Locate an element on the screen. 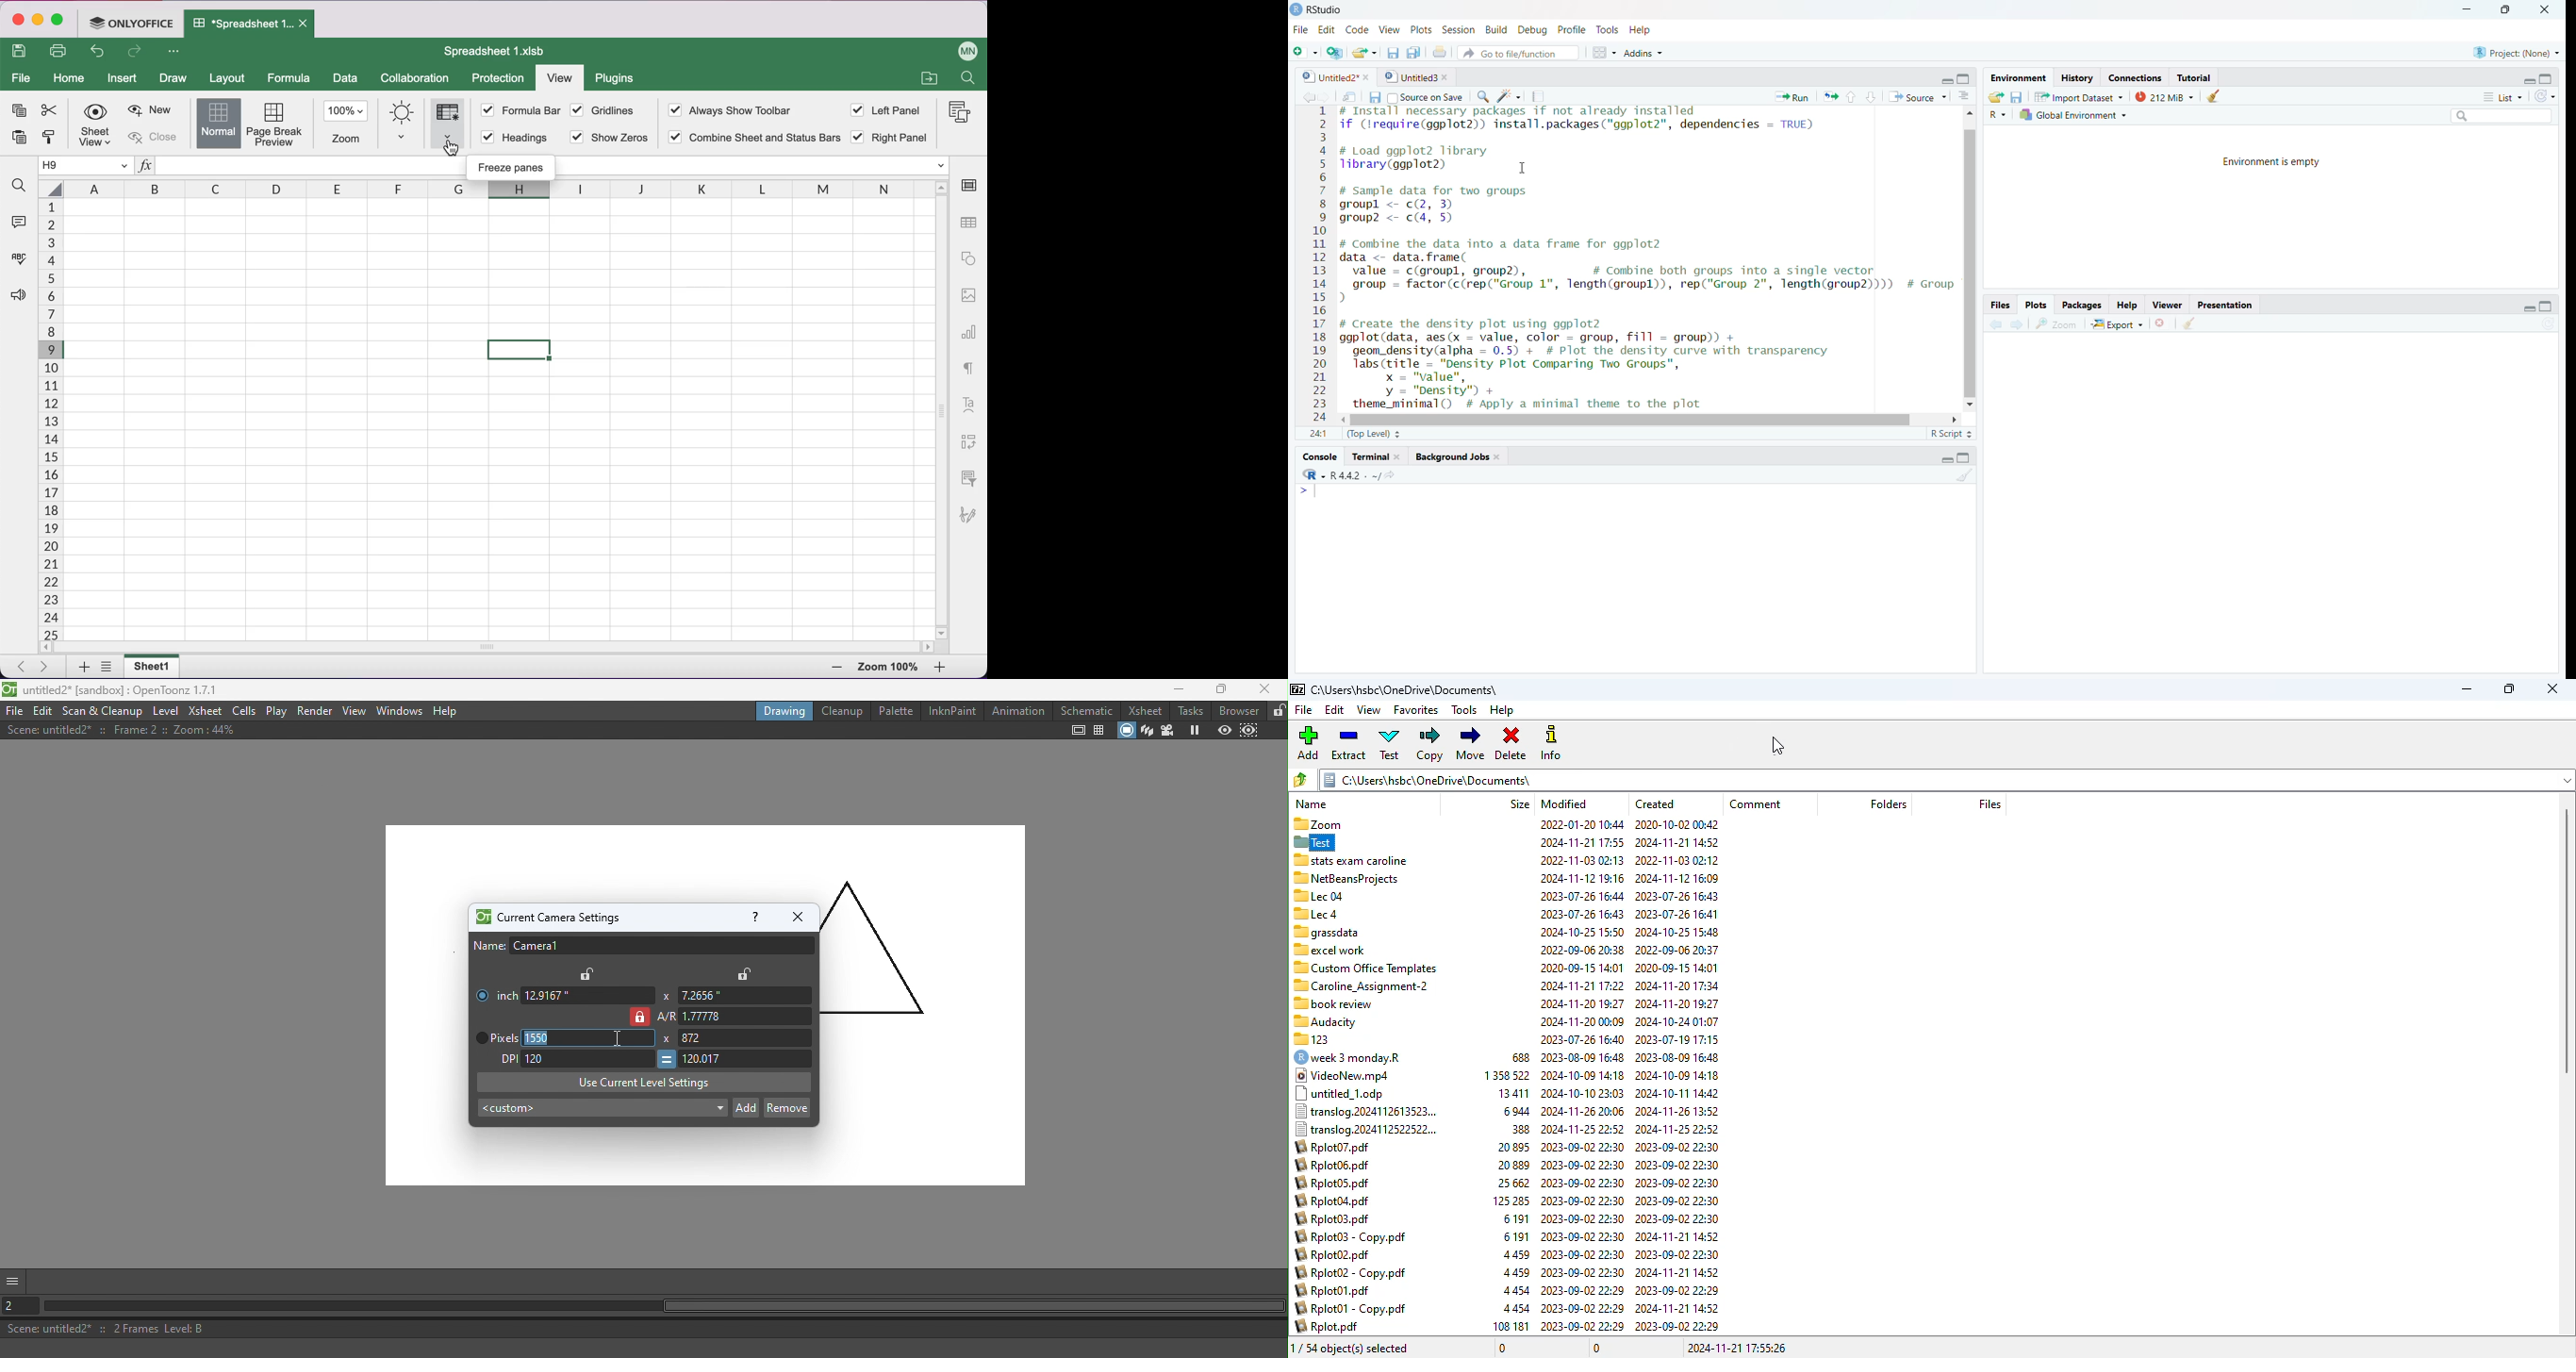 This screenshot has height=1372, width=2576. send file is located at coordinates (1349, 97).